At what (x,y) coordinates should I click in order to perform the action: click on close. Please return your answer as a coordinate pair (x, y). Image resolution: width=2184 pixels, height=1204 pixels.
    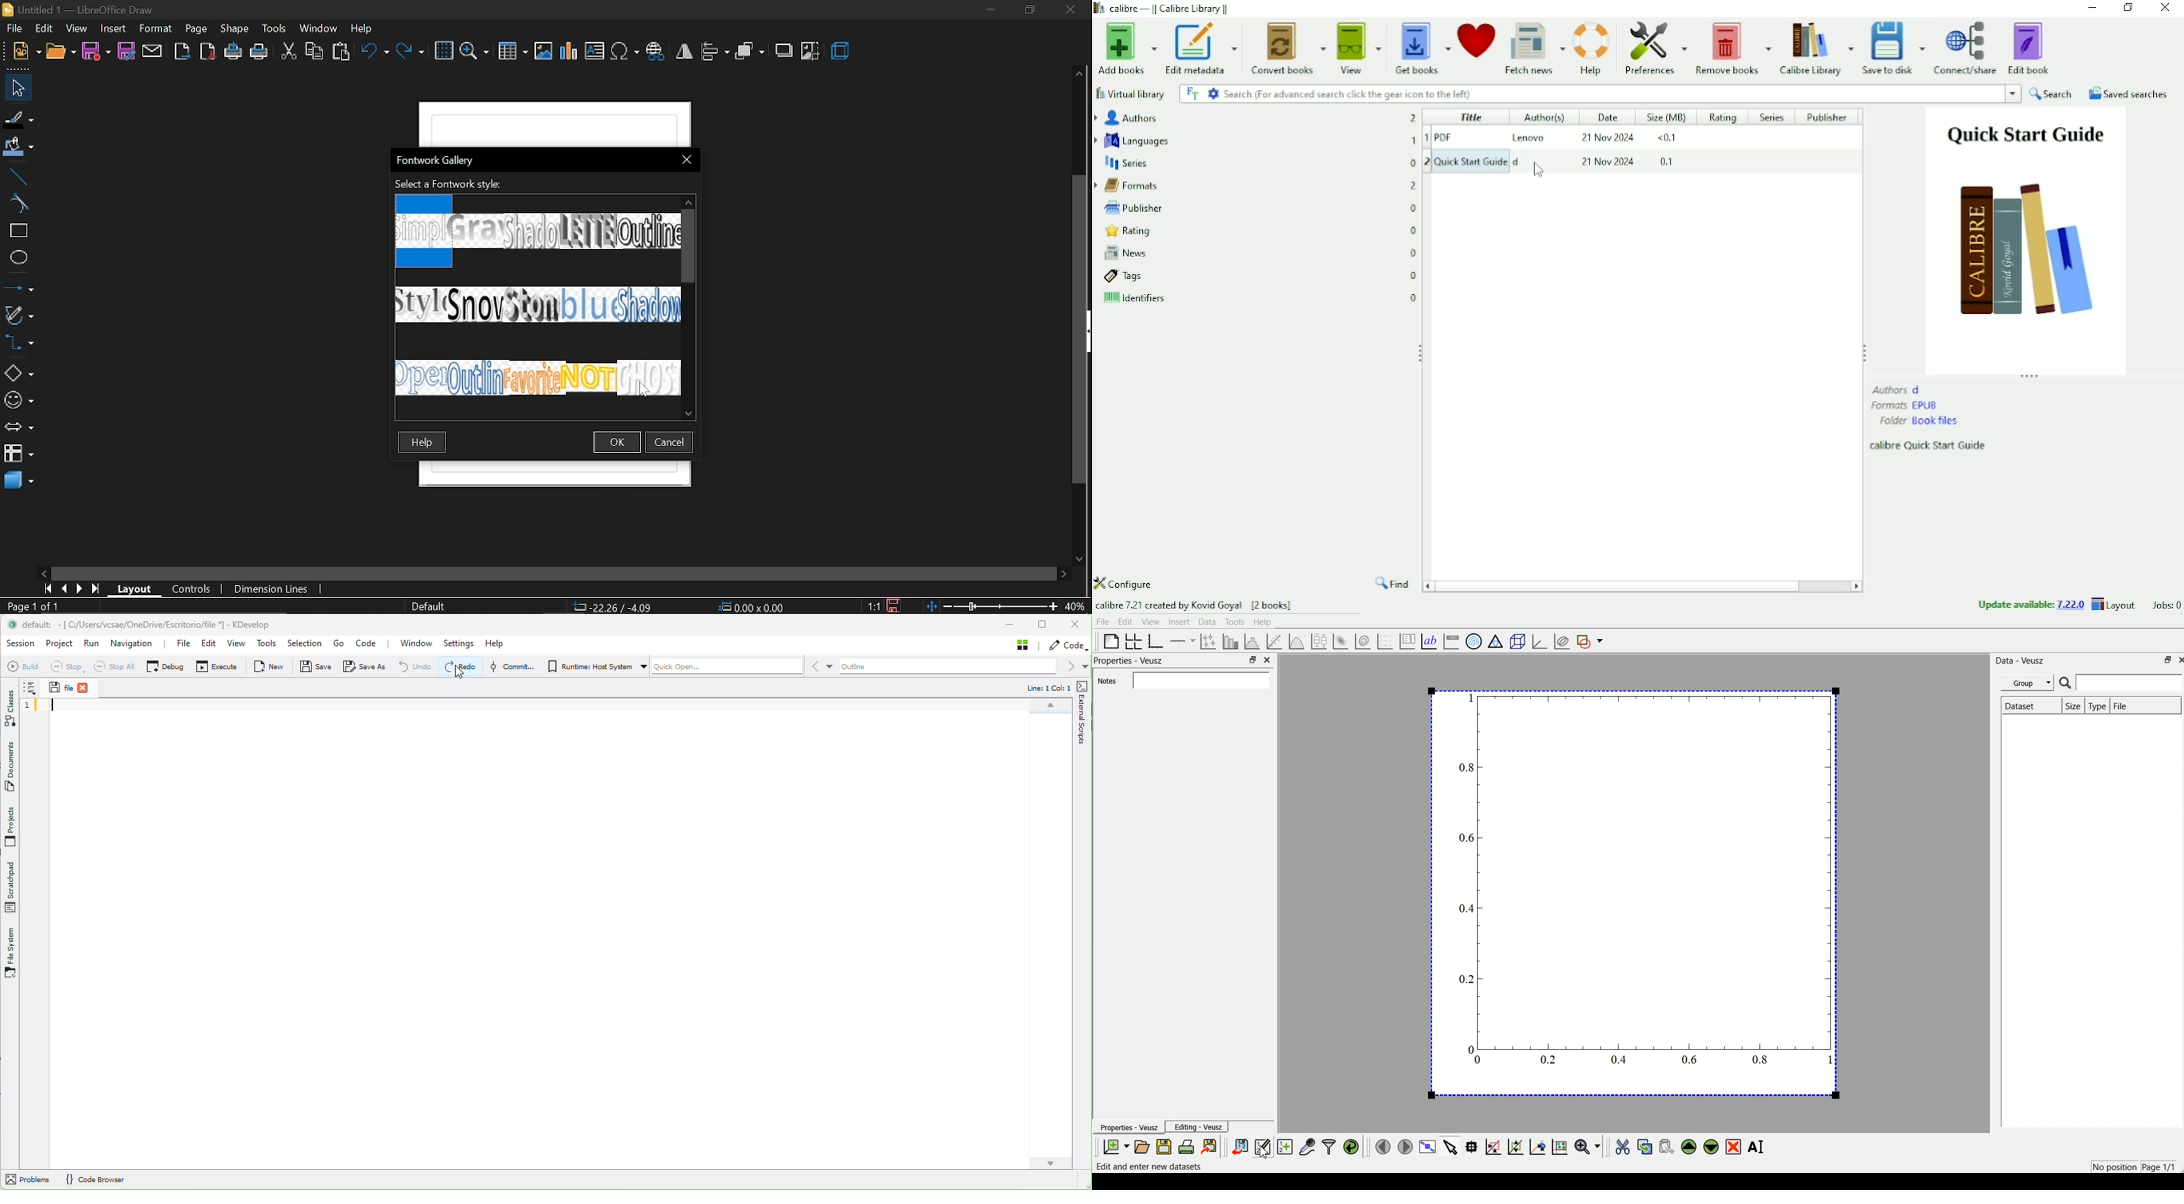
    Looking at the image, I should click on (685, 160).